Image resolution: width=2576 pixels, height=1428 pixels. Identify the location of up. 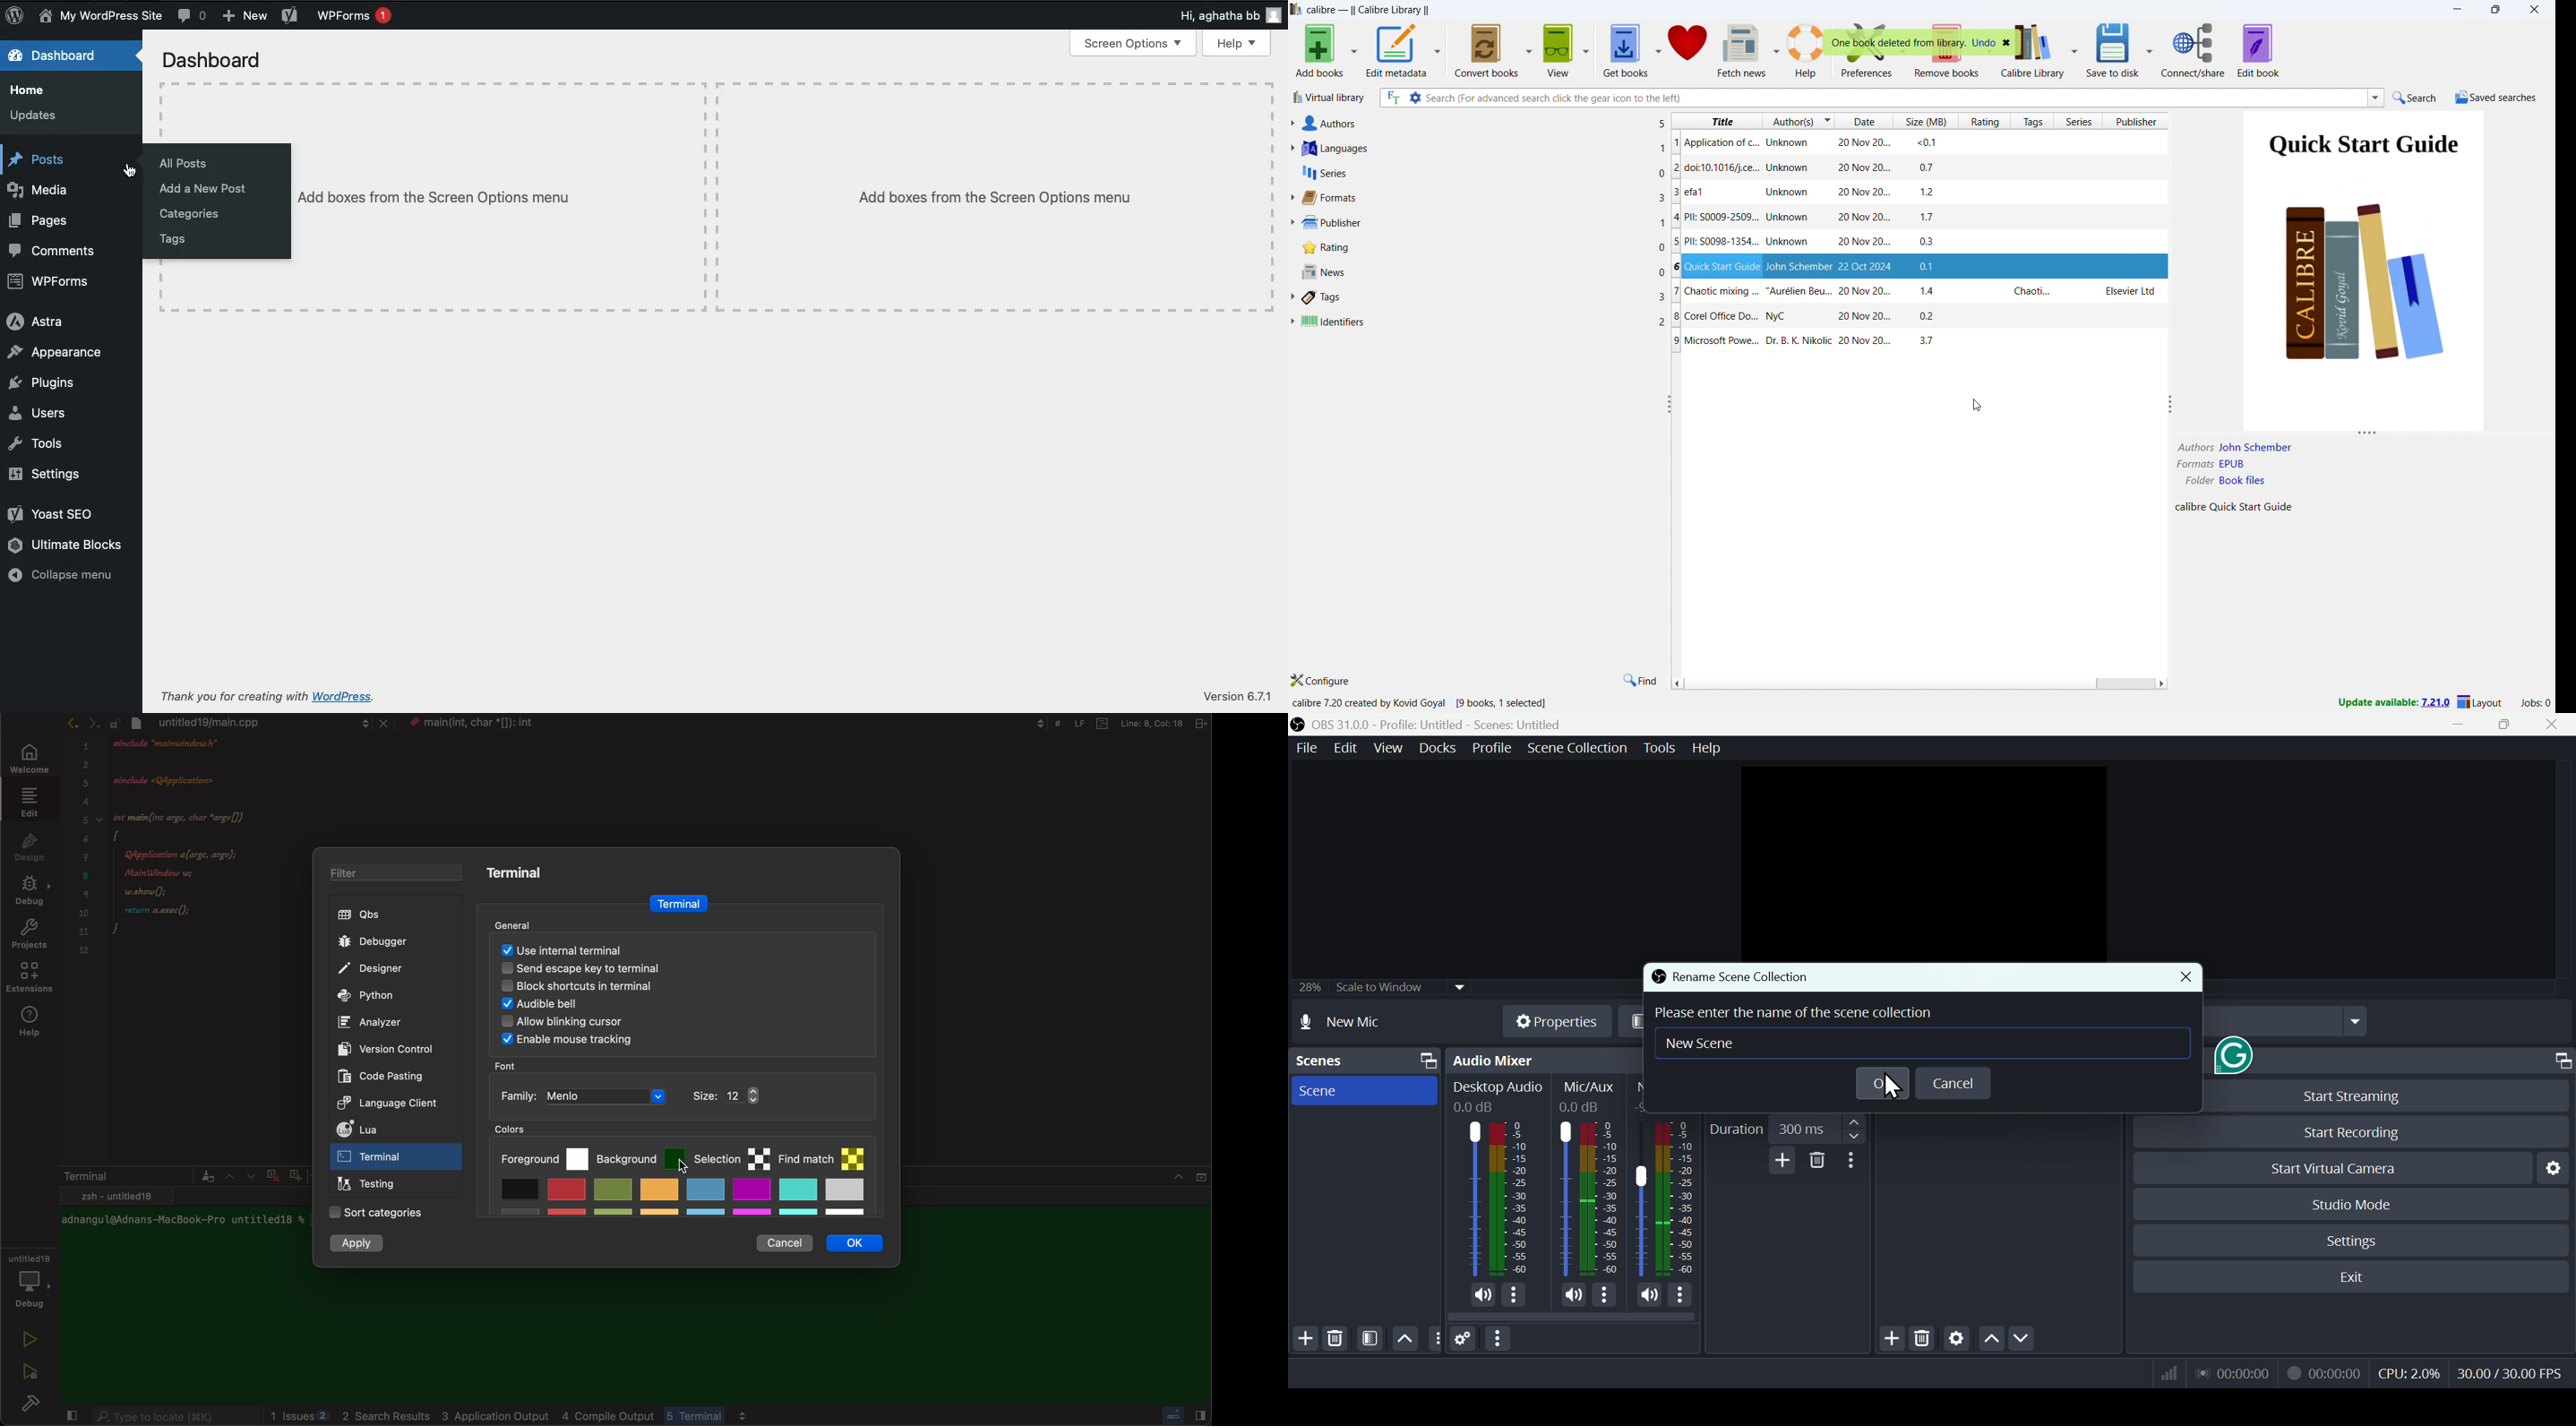
(1990, 1341).